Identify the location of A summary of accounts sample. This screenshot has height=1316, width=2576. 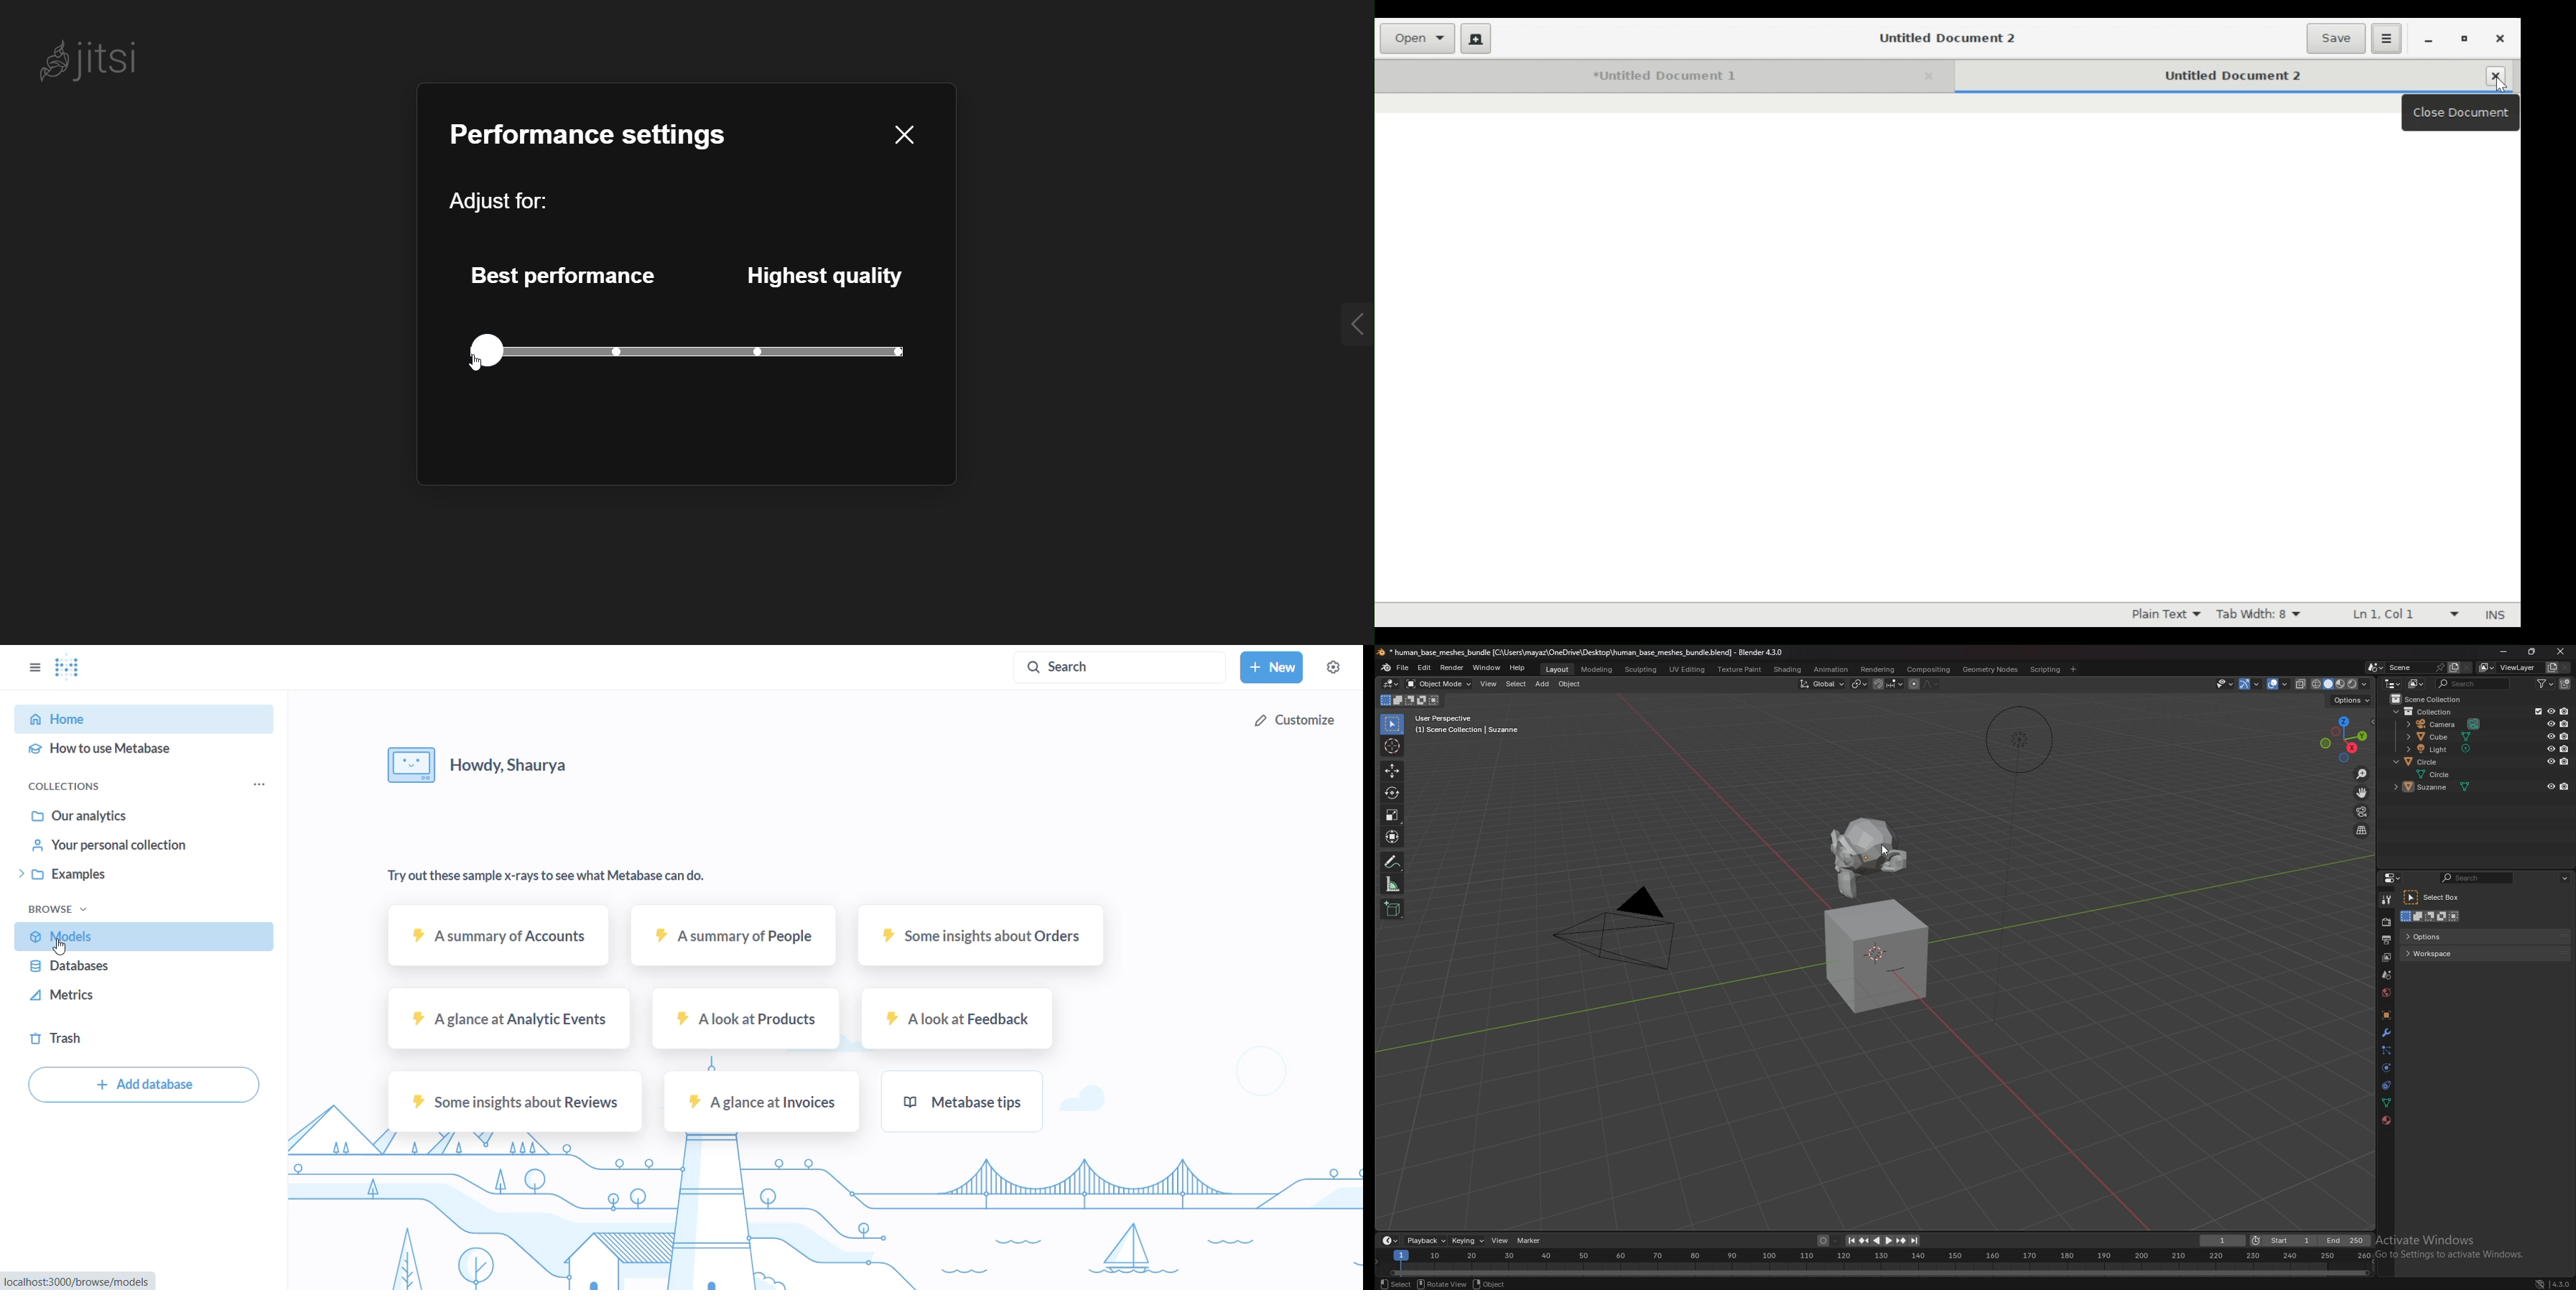
(499, 943).